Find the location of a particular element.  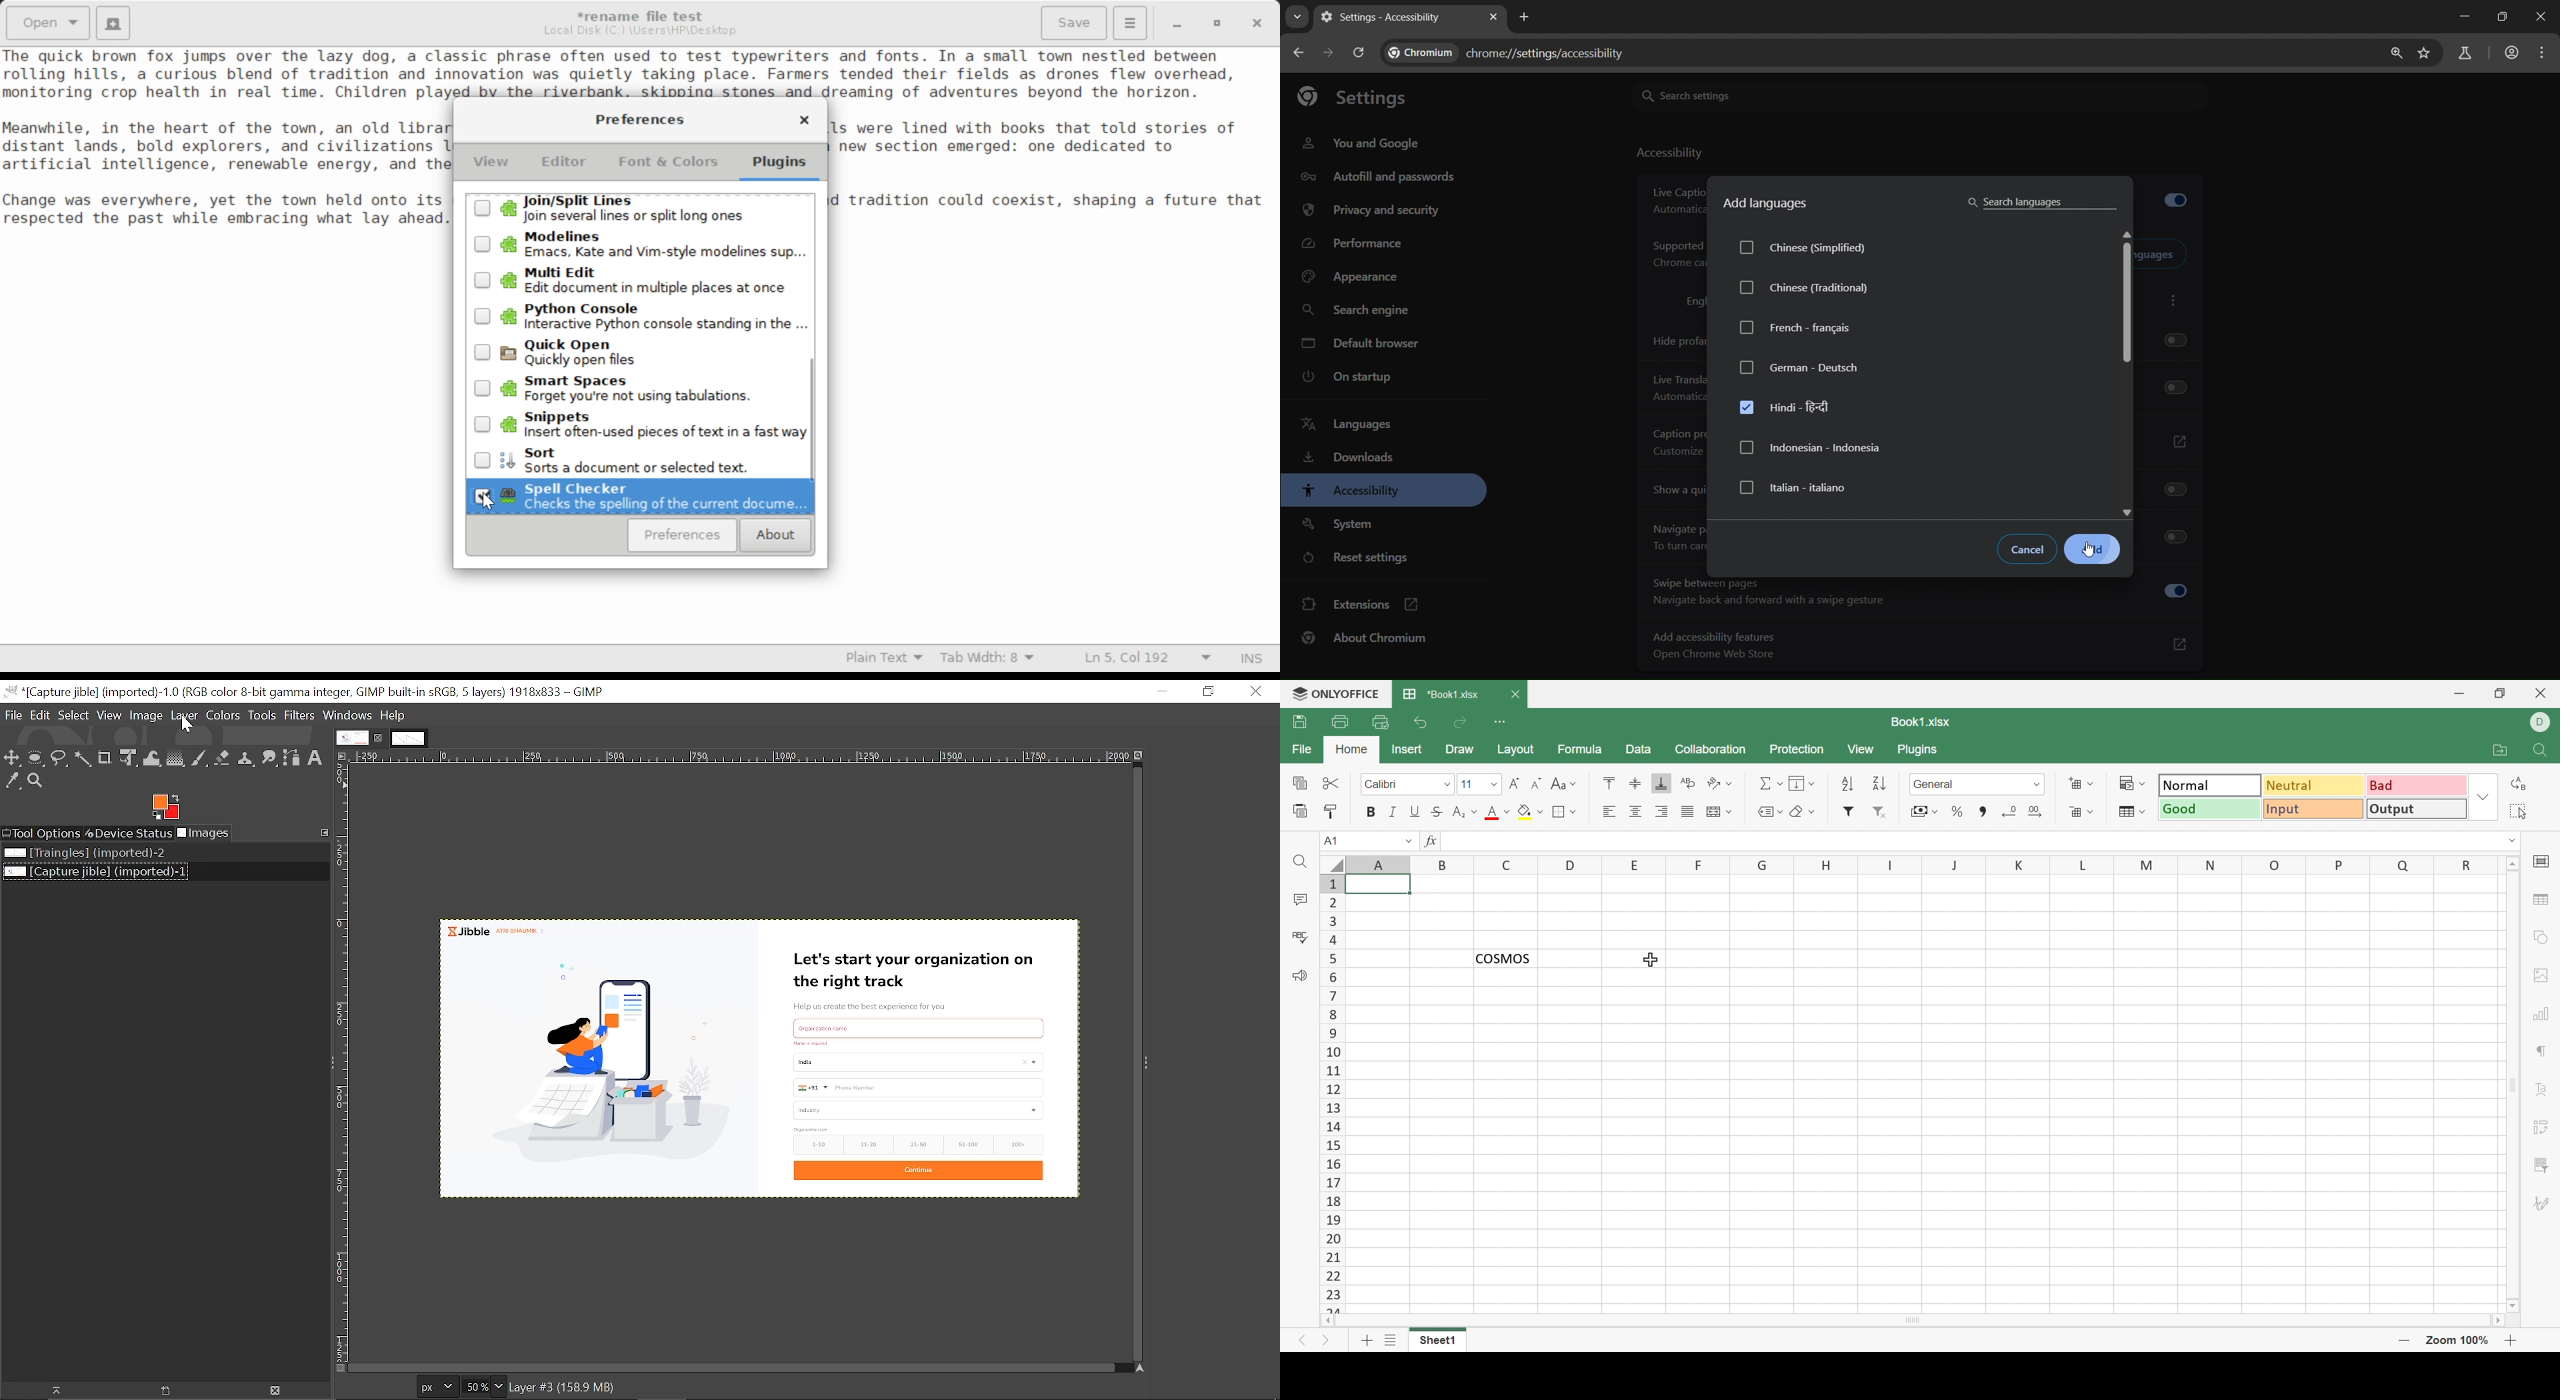

Horizontal labe is located at coordinates (739, 756).